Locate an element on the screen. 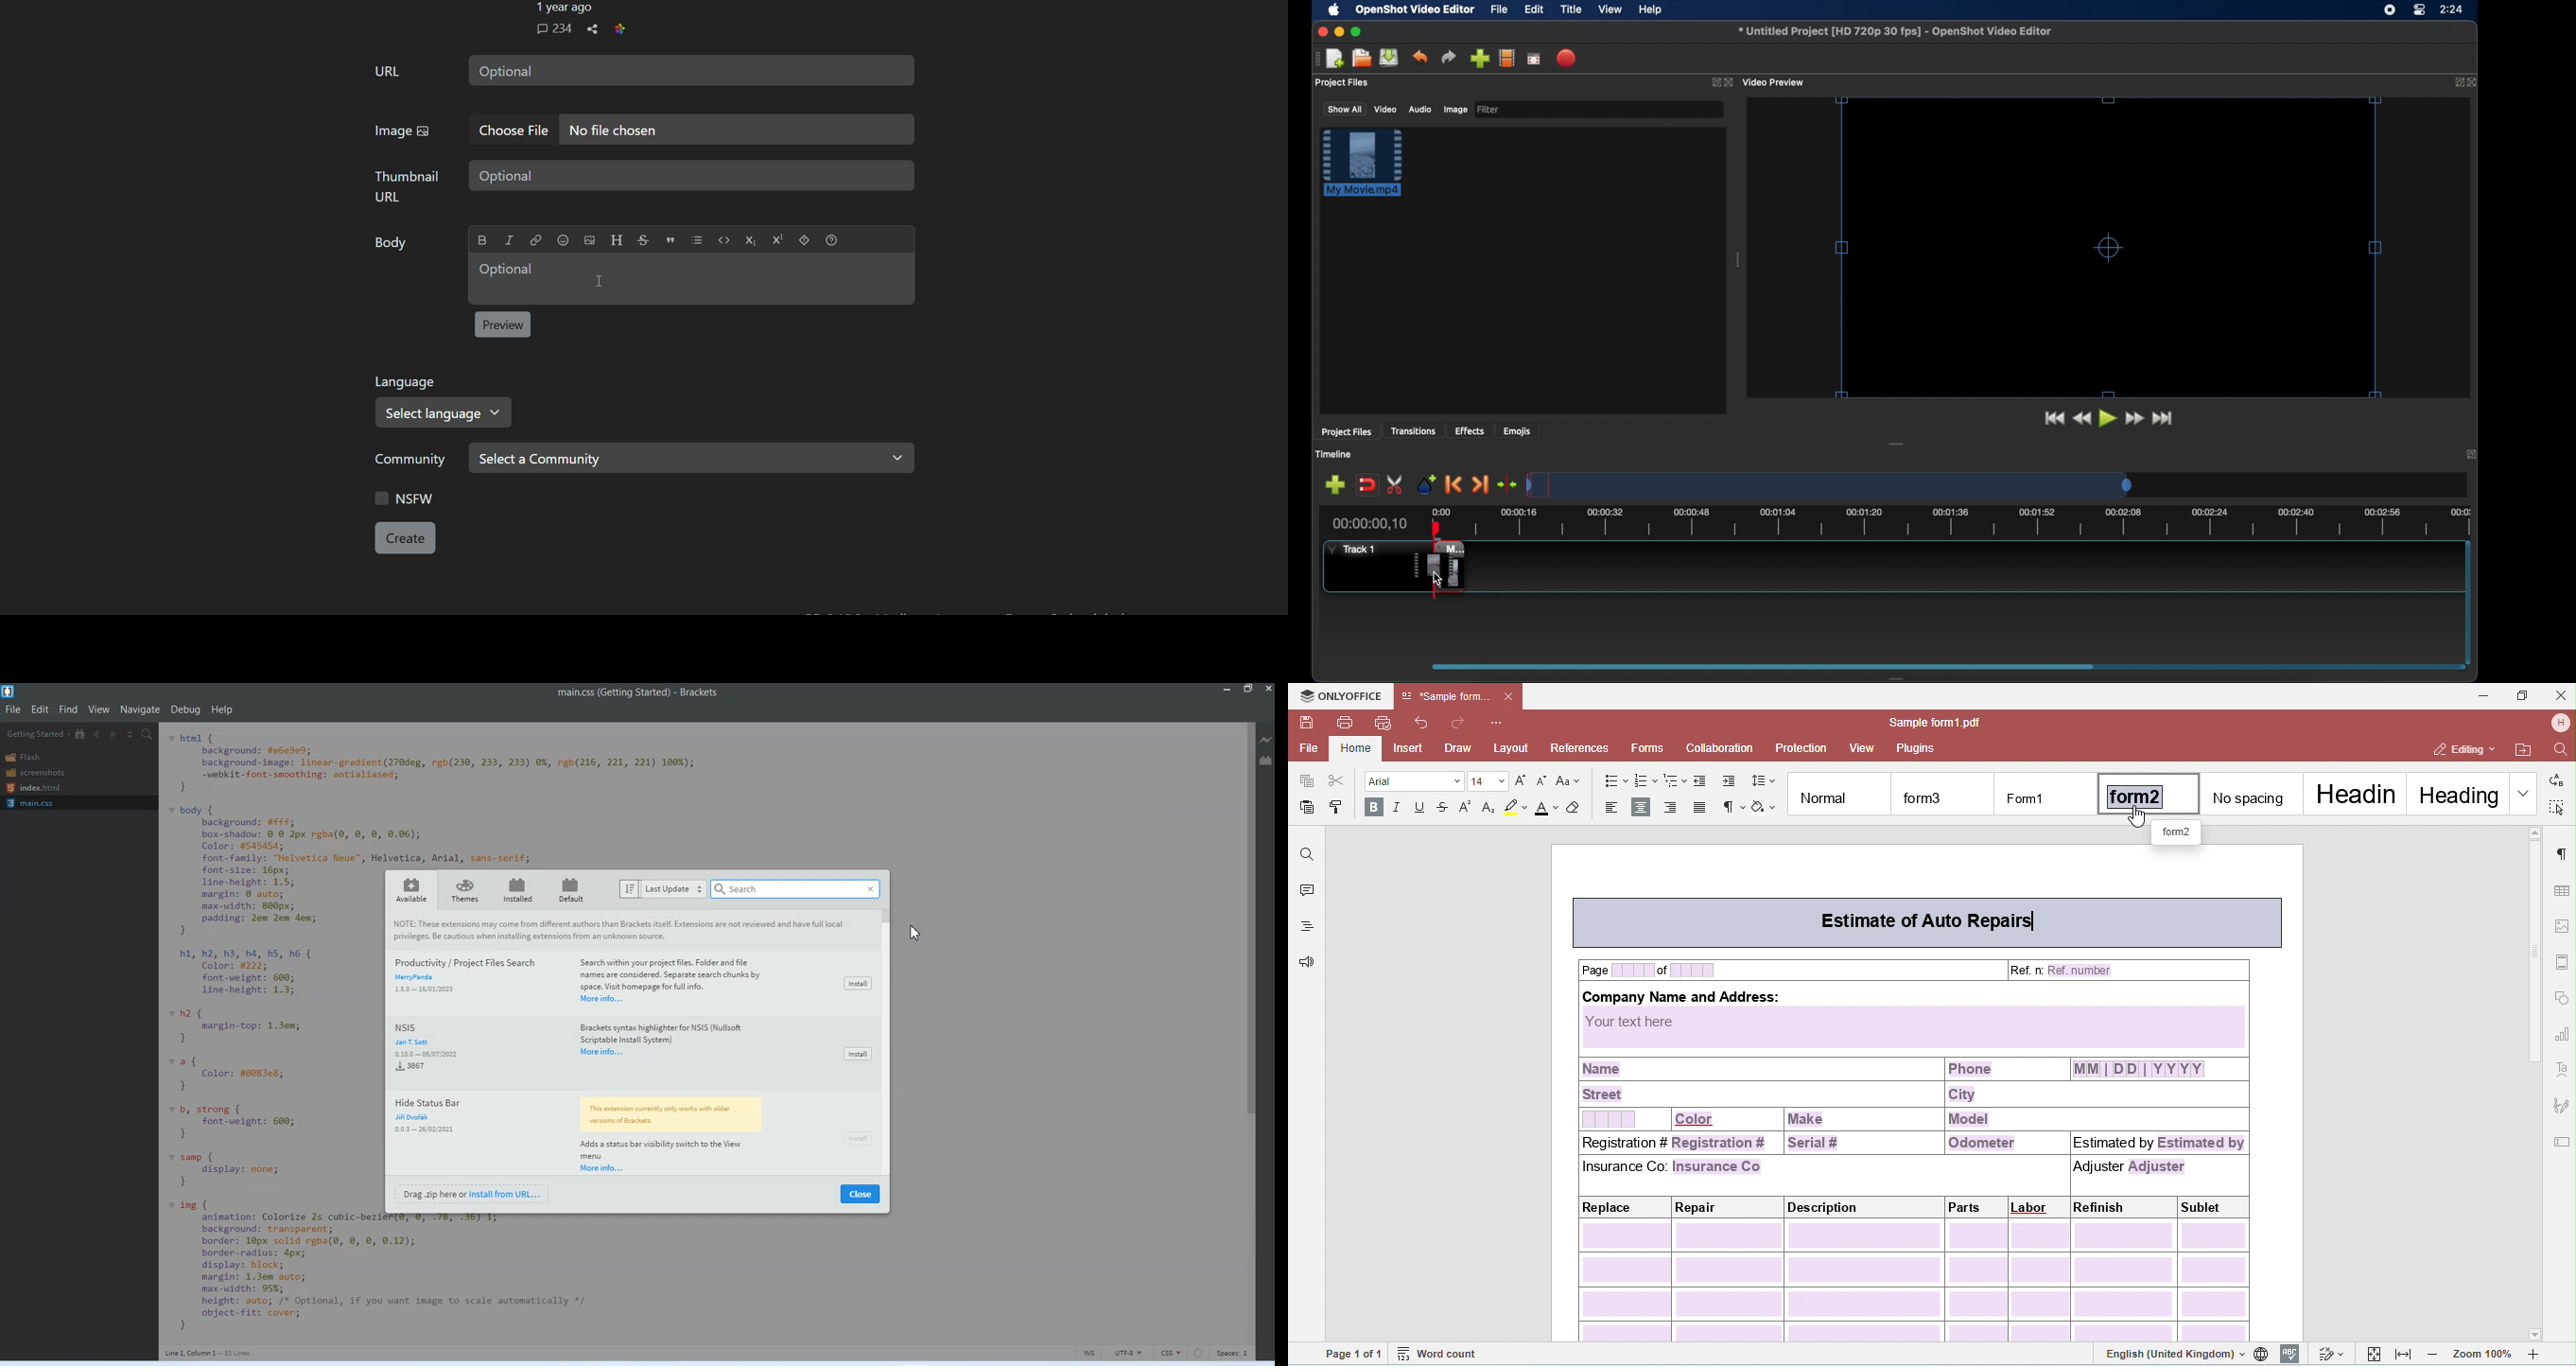 This screenshot has width=2576, height=1372. new project is located at coordinates (1335, 58).